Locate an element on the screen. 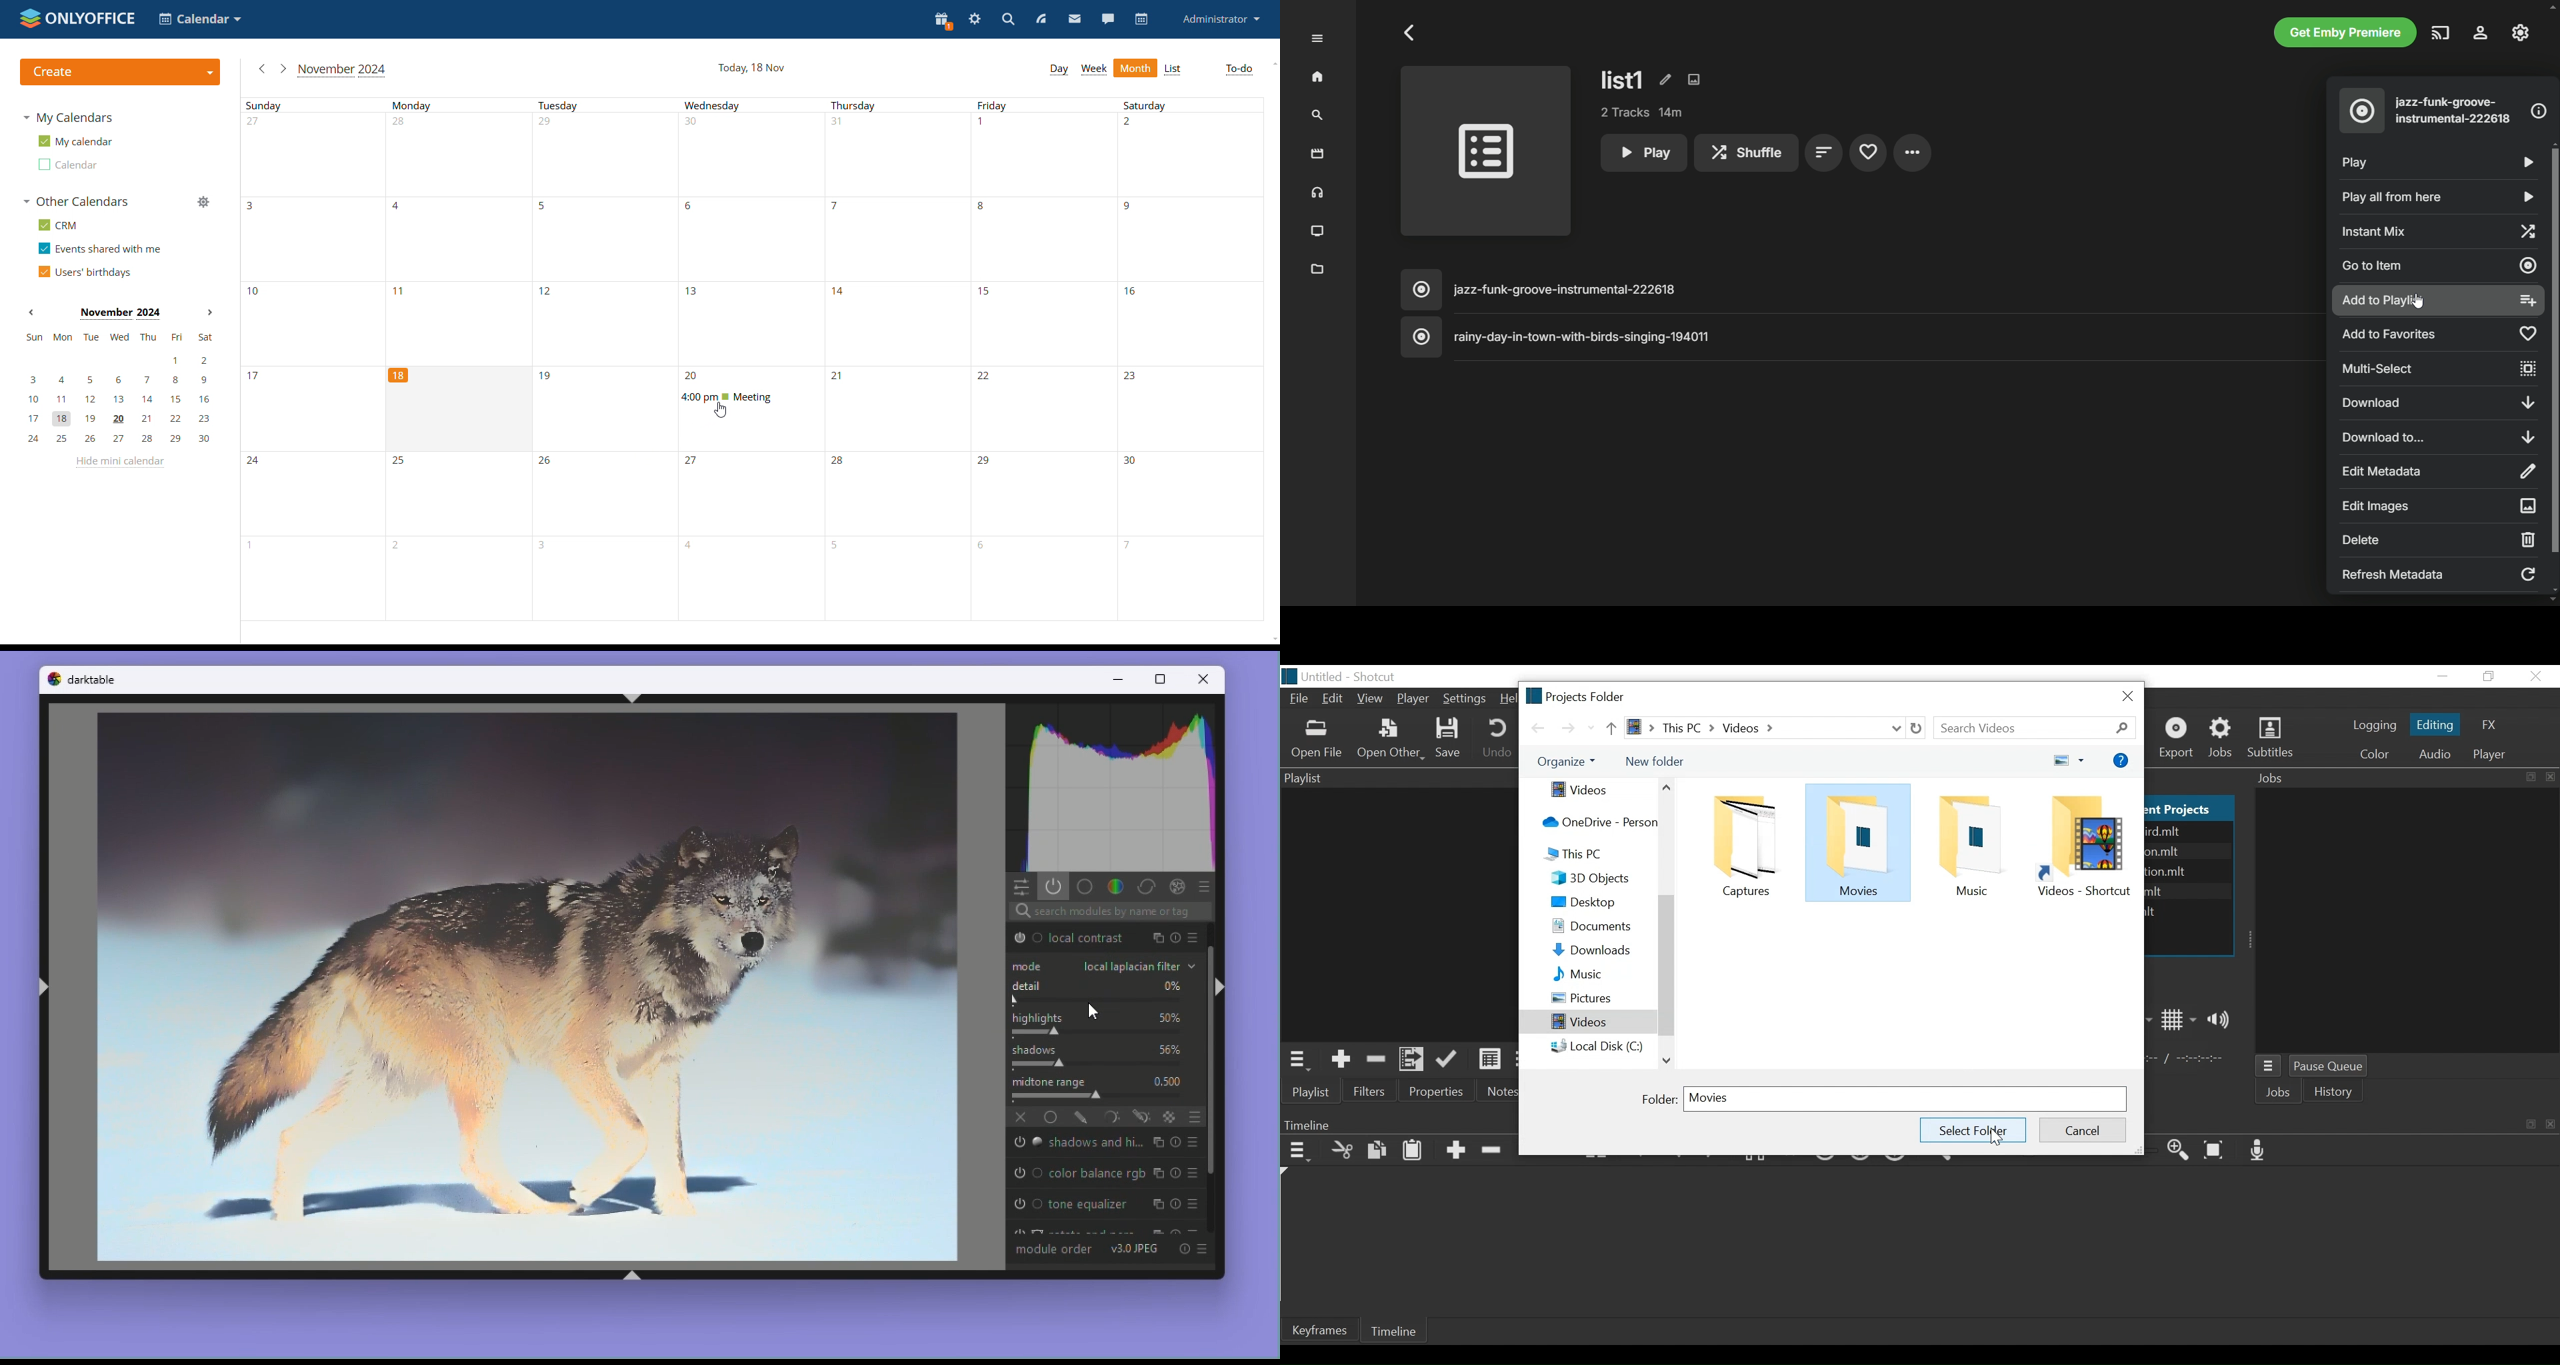 This screenshot has height=1372, width=2576. Scroll down is located at coordinates (1667, 1060).